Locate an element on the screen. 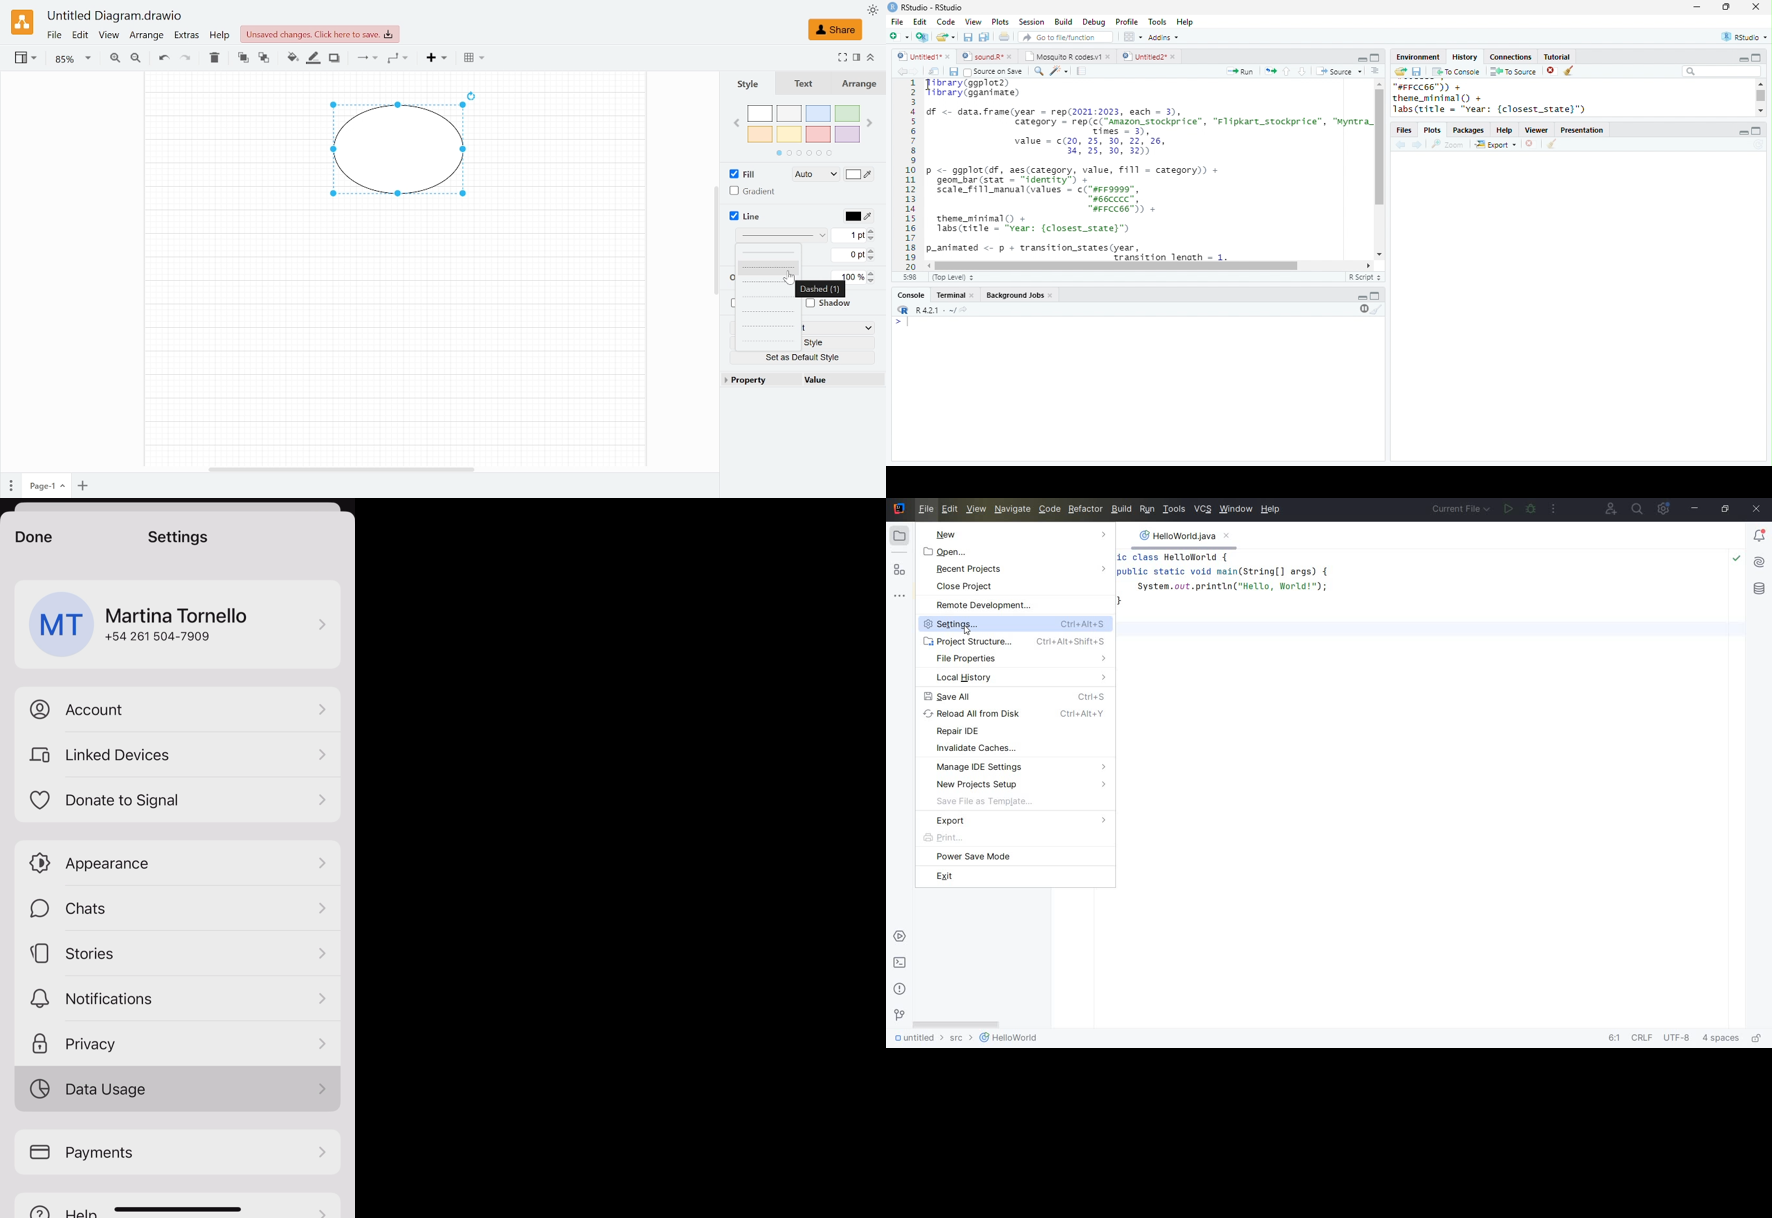 This screenshot has height=1232, width=1792. forward is located at coordinates (1417, 145).